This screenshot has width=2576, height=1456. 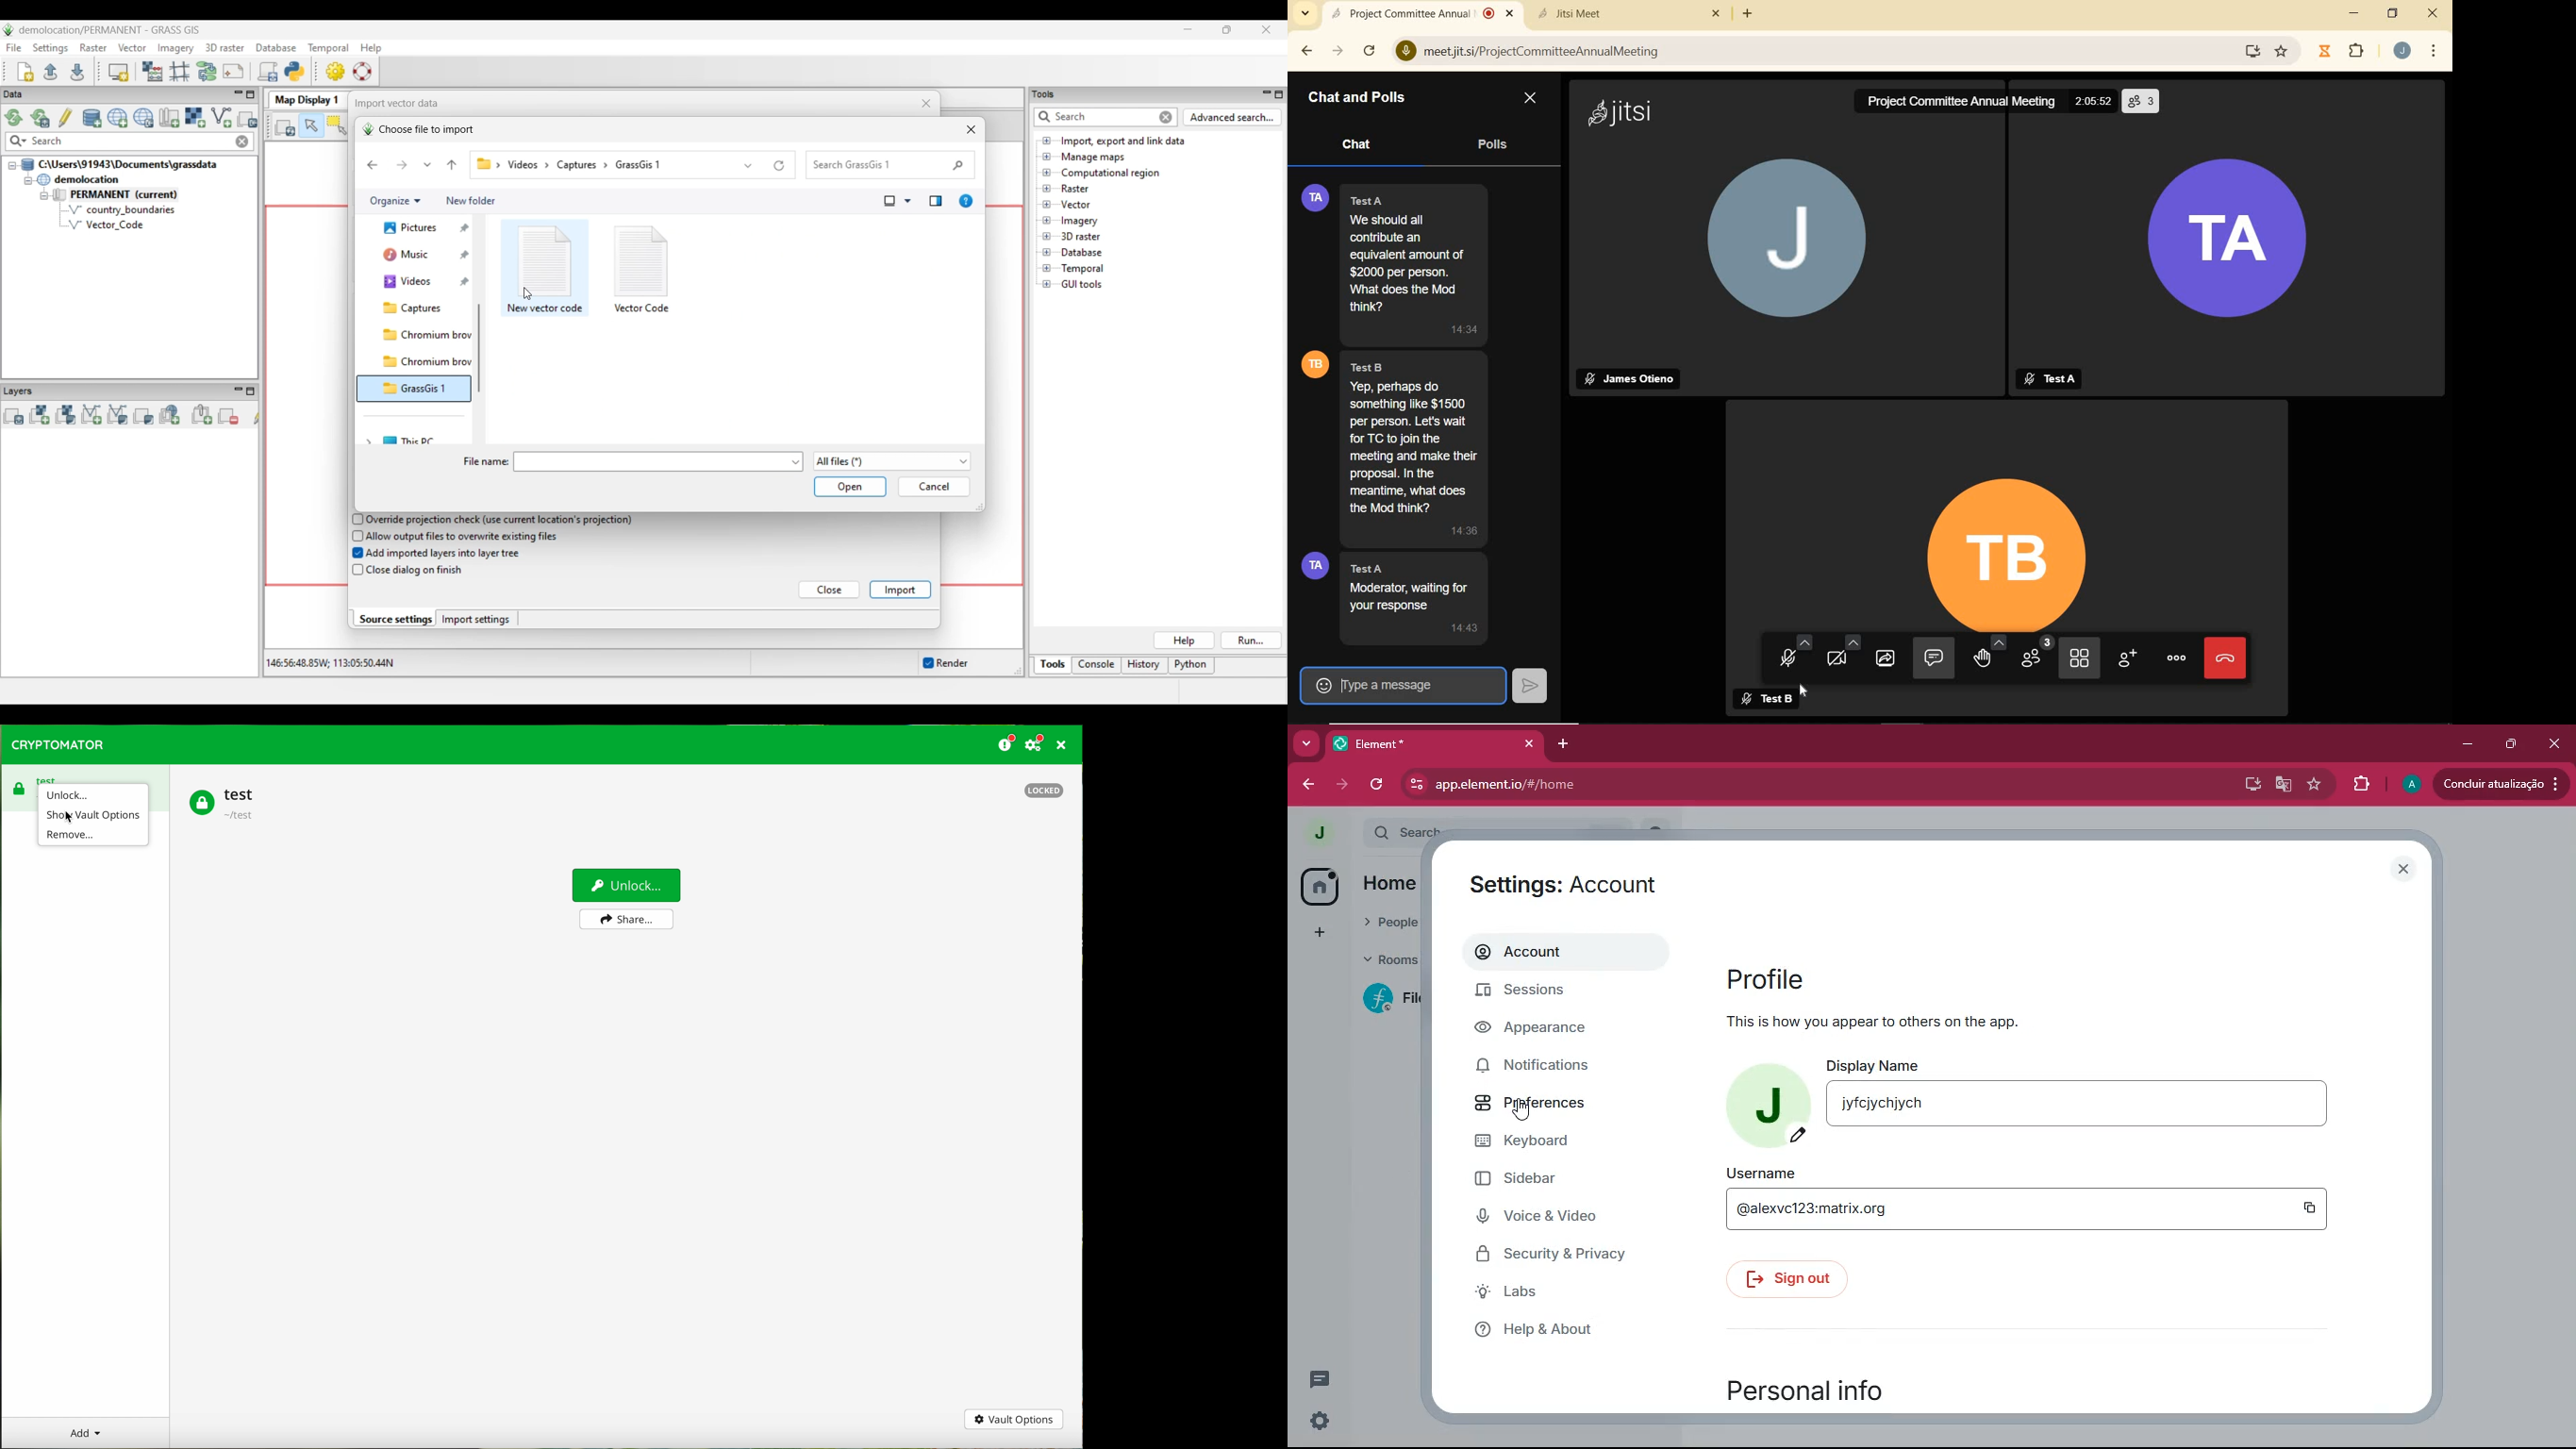 I want to click on ‘Yep, perhaps do
something like $1500
per person. Let's wait
for TC to join the
meeting and make their
proposal. In the
meantime, what does
the Mod think?, so click(x=1419, y=446).